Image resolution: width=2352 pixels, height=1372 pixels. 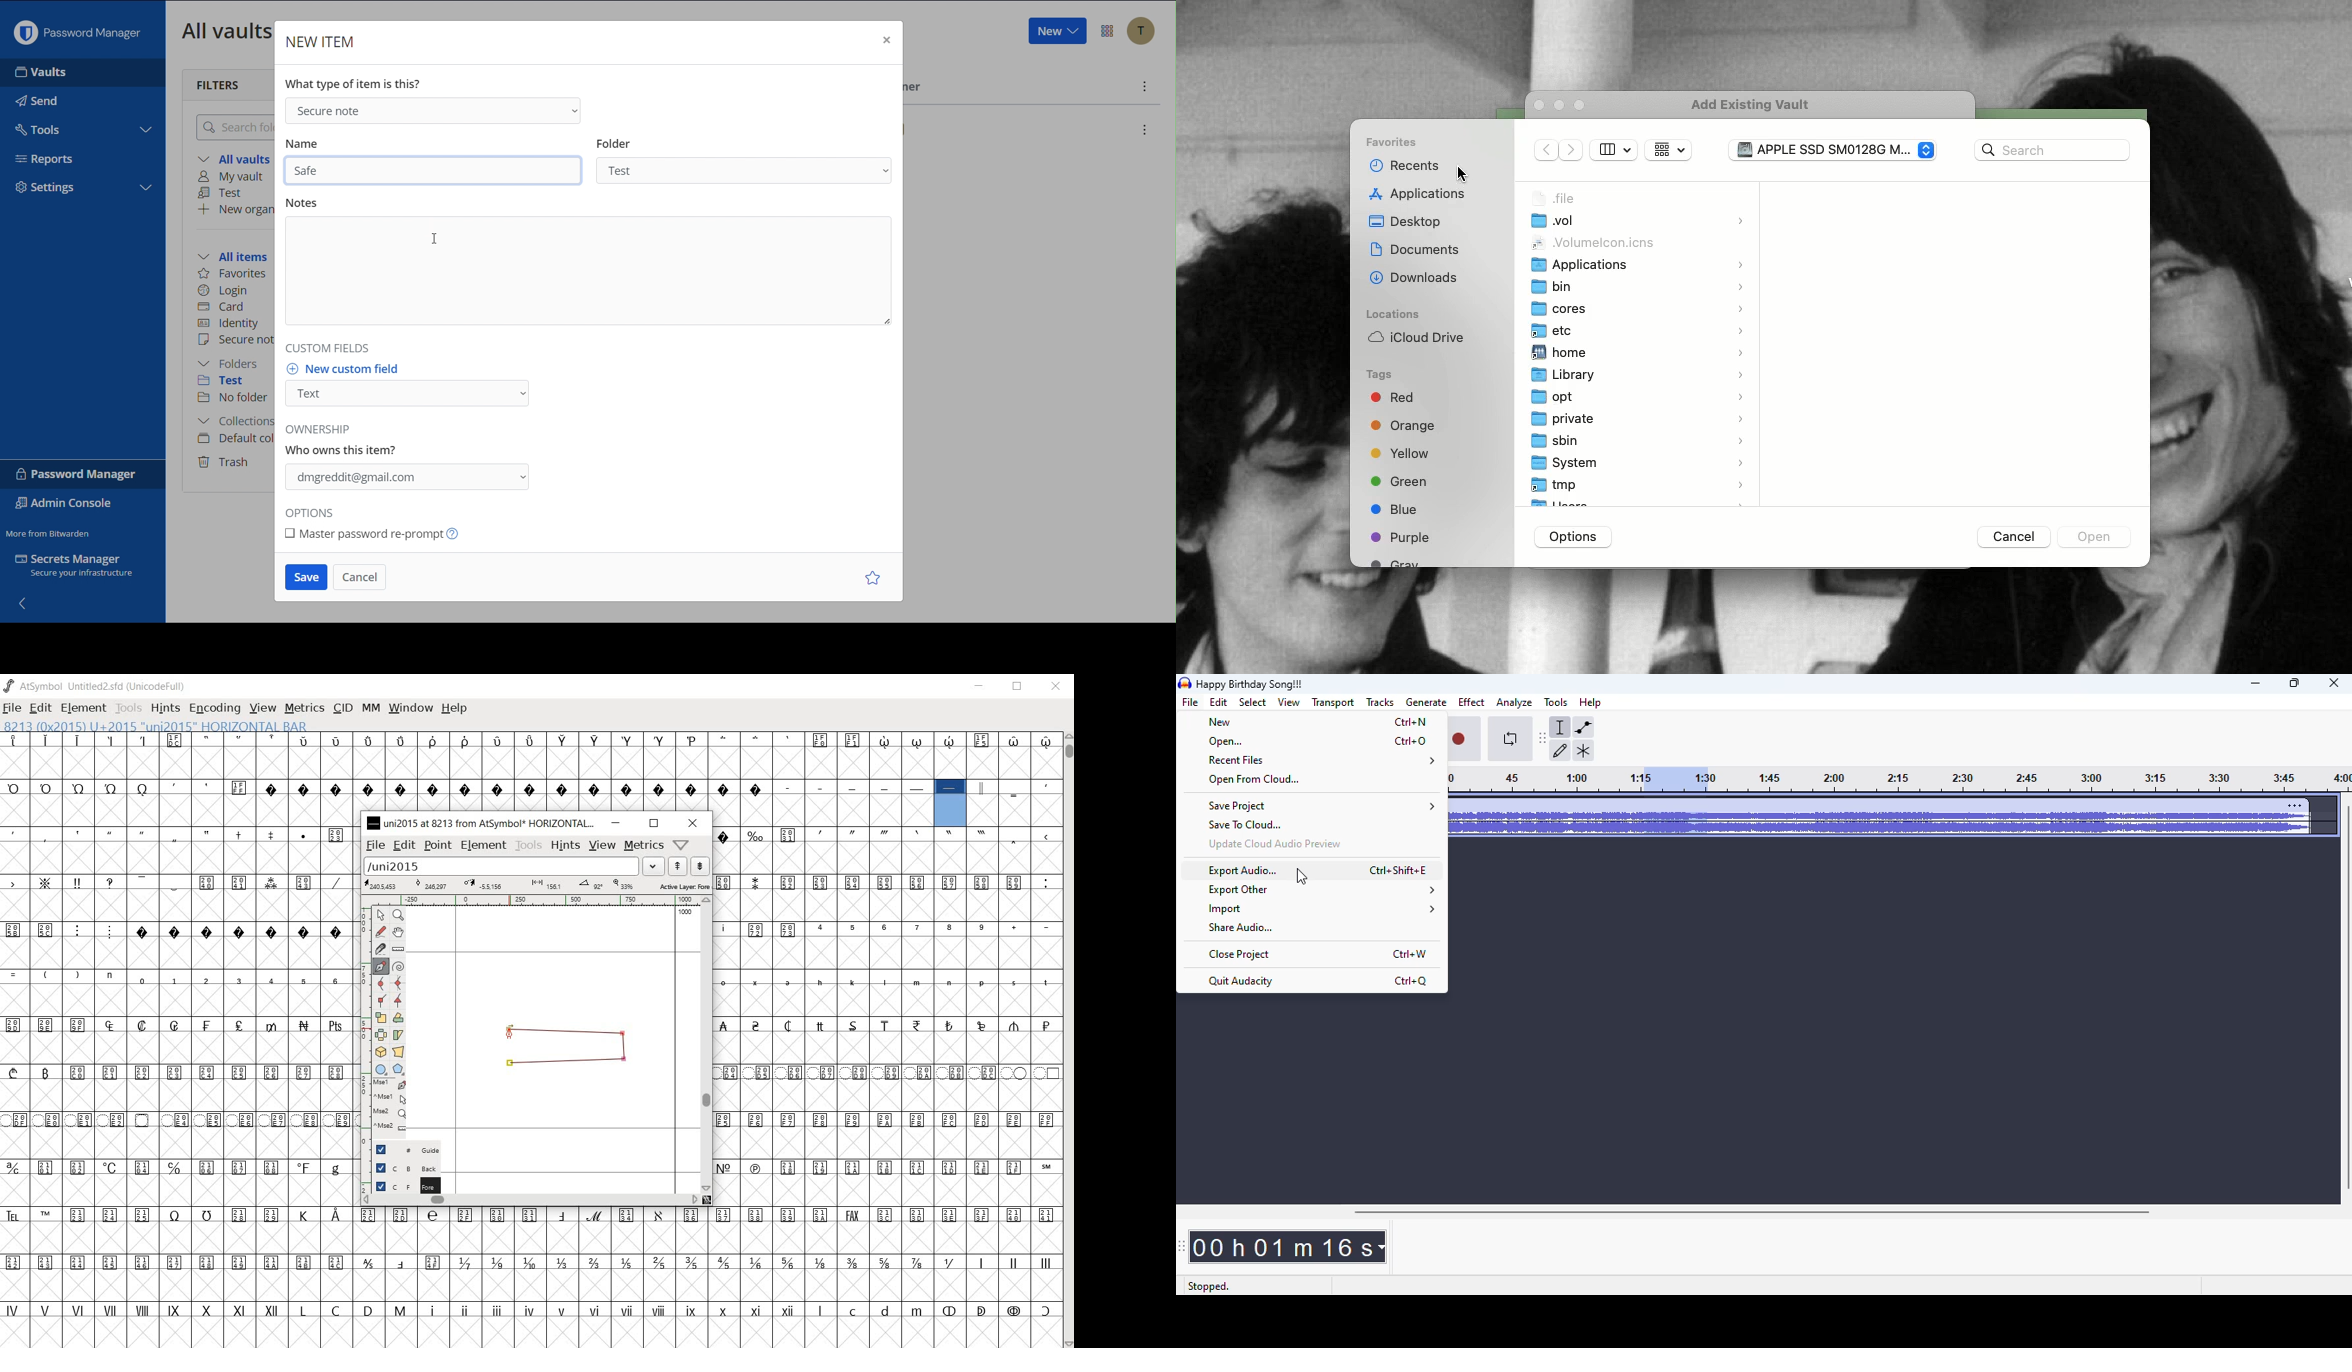 What do you see at coordinates (439, 847) in the screenshot?
I see `point` at bounding box center [439, 847].